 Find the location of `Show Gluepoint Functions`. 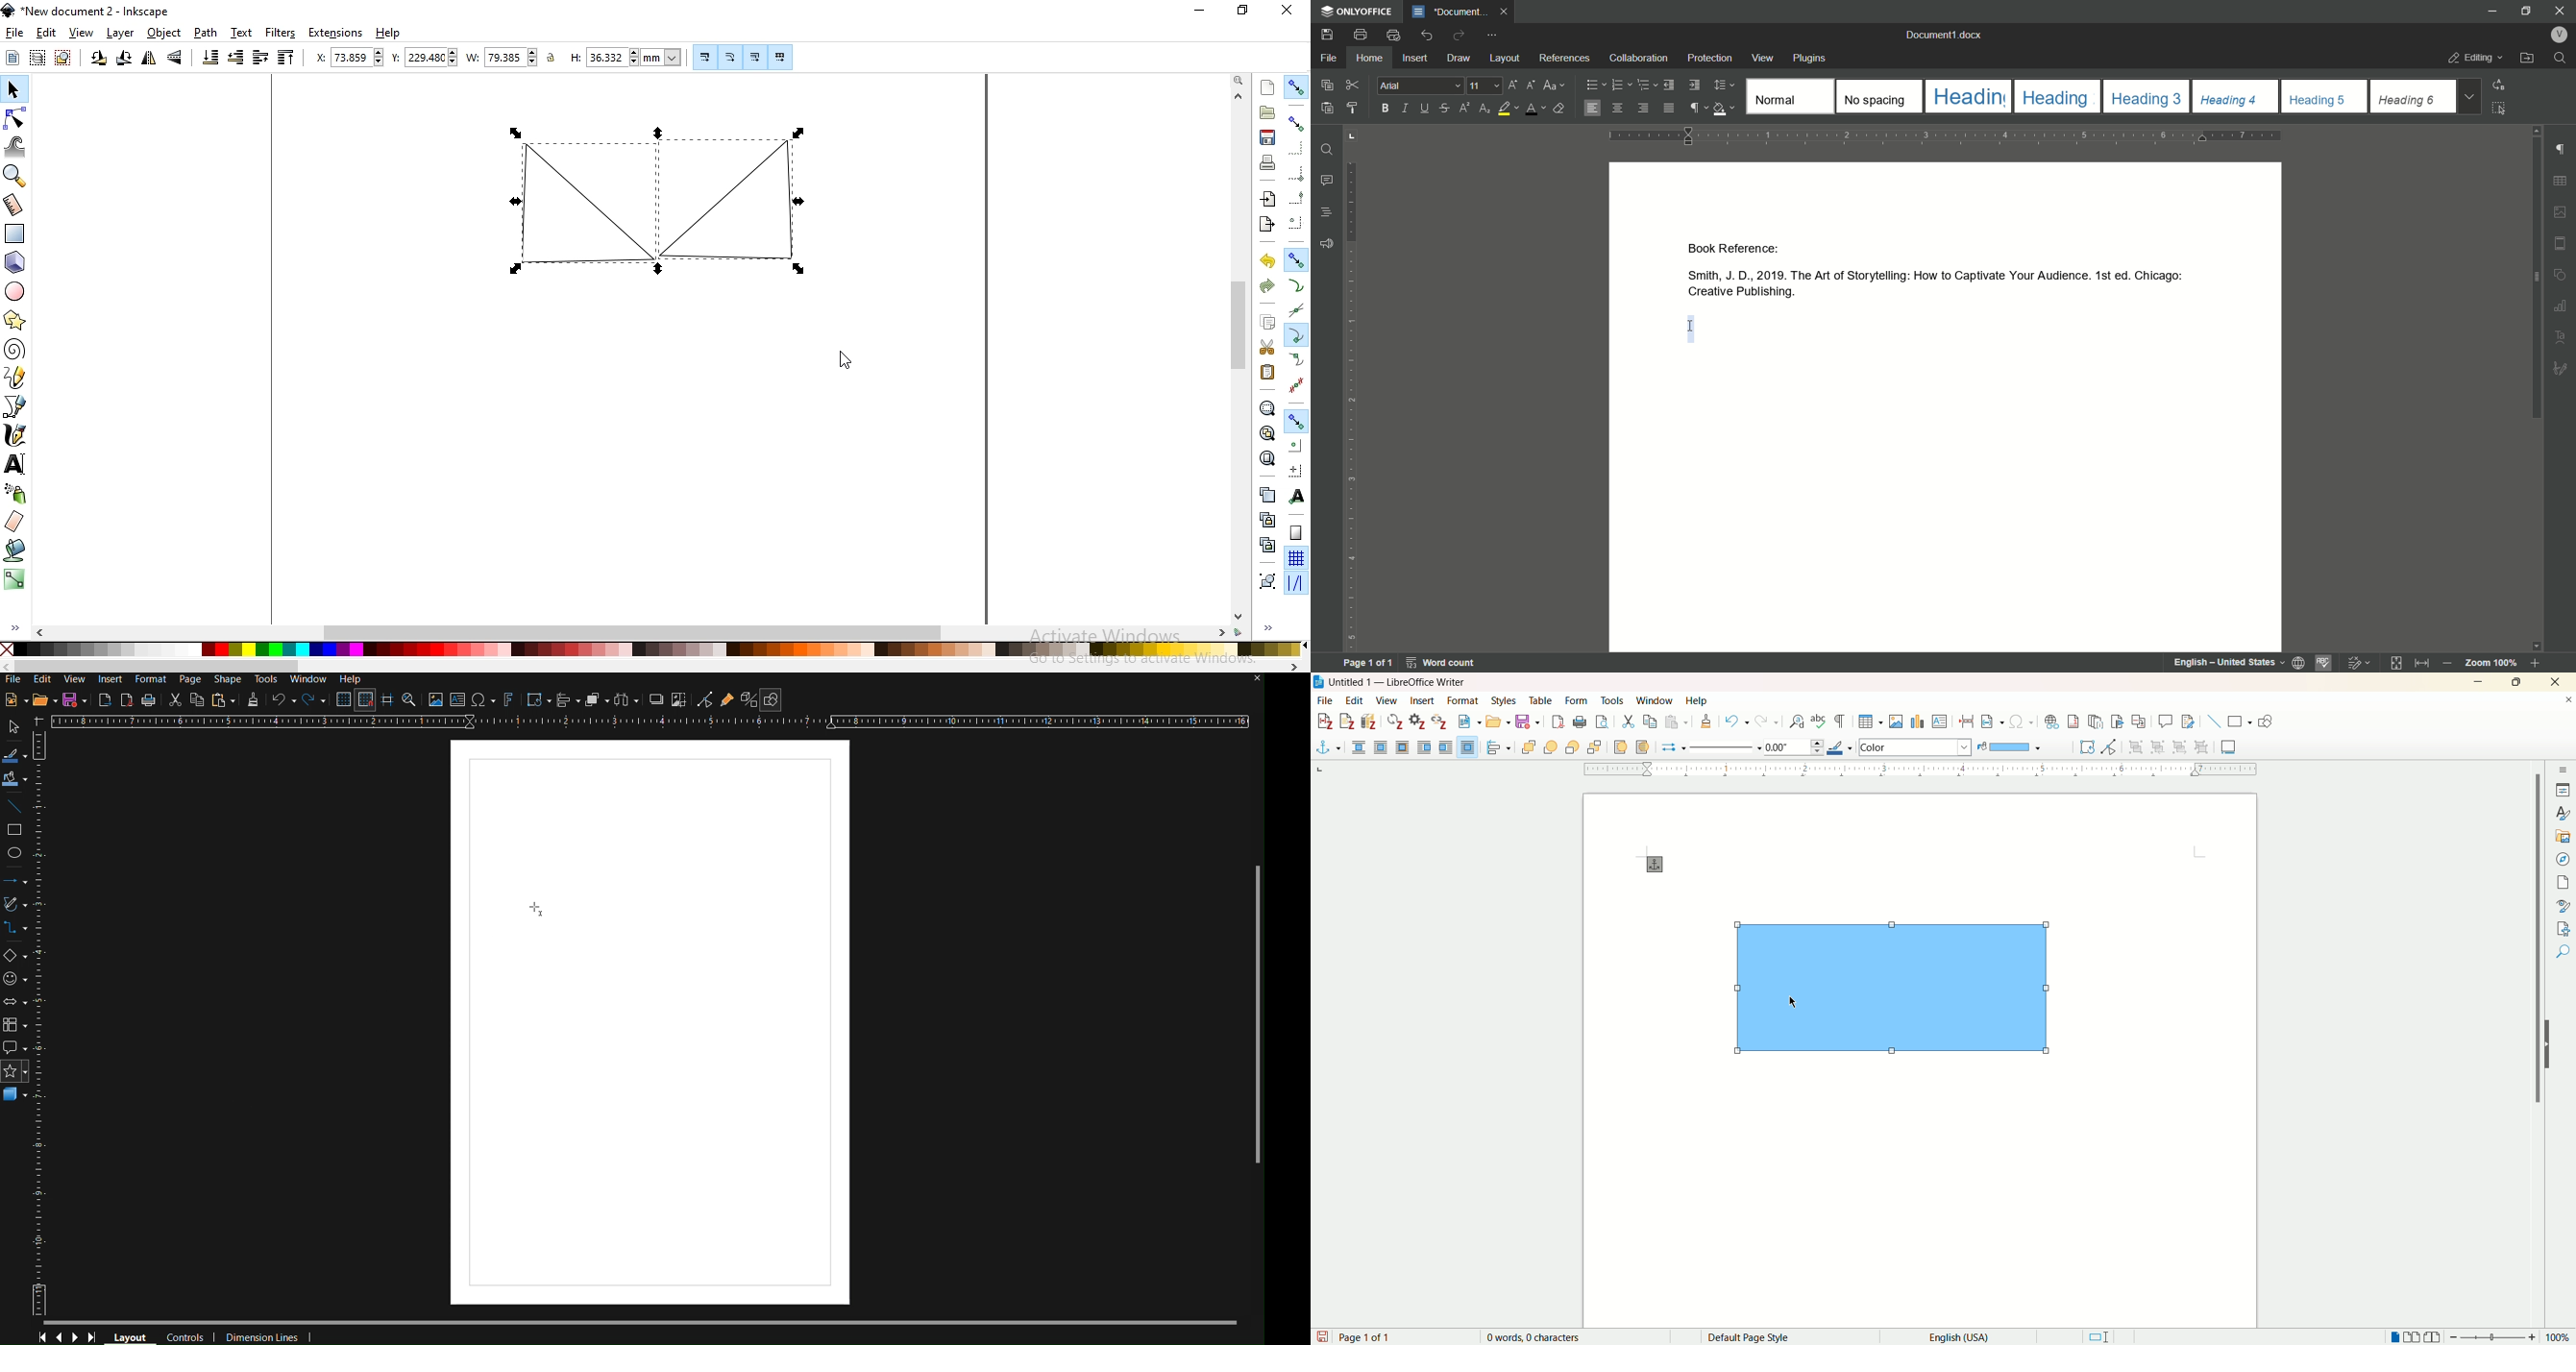

Show Gluepoint Functions is located at coordinates (729, 700).